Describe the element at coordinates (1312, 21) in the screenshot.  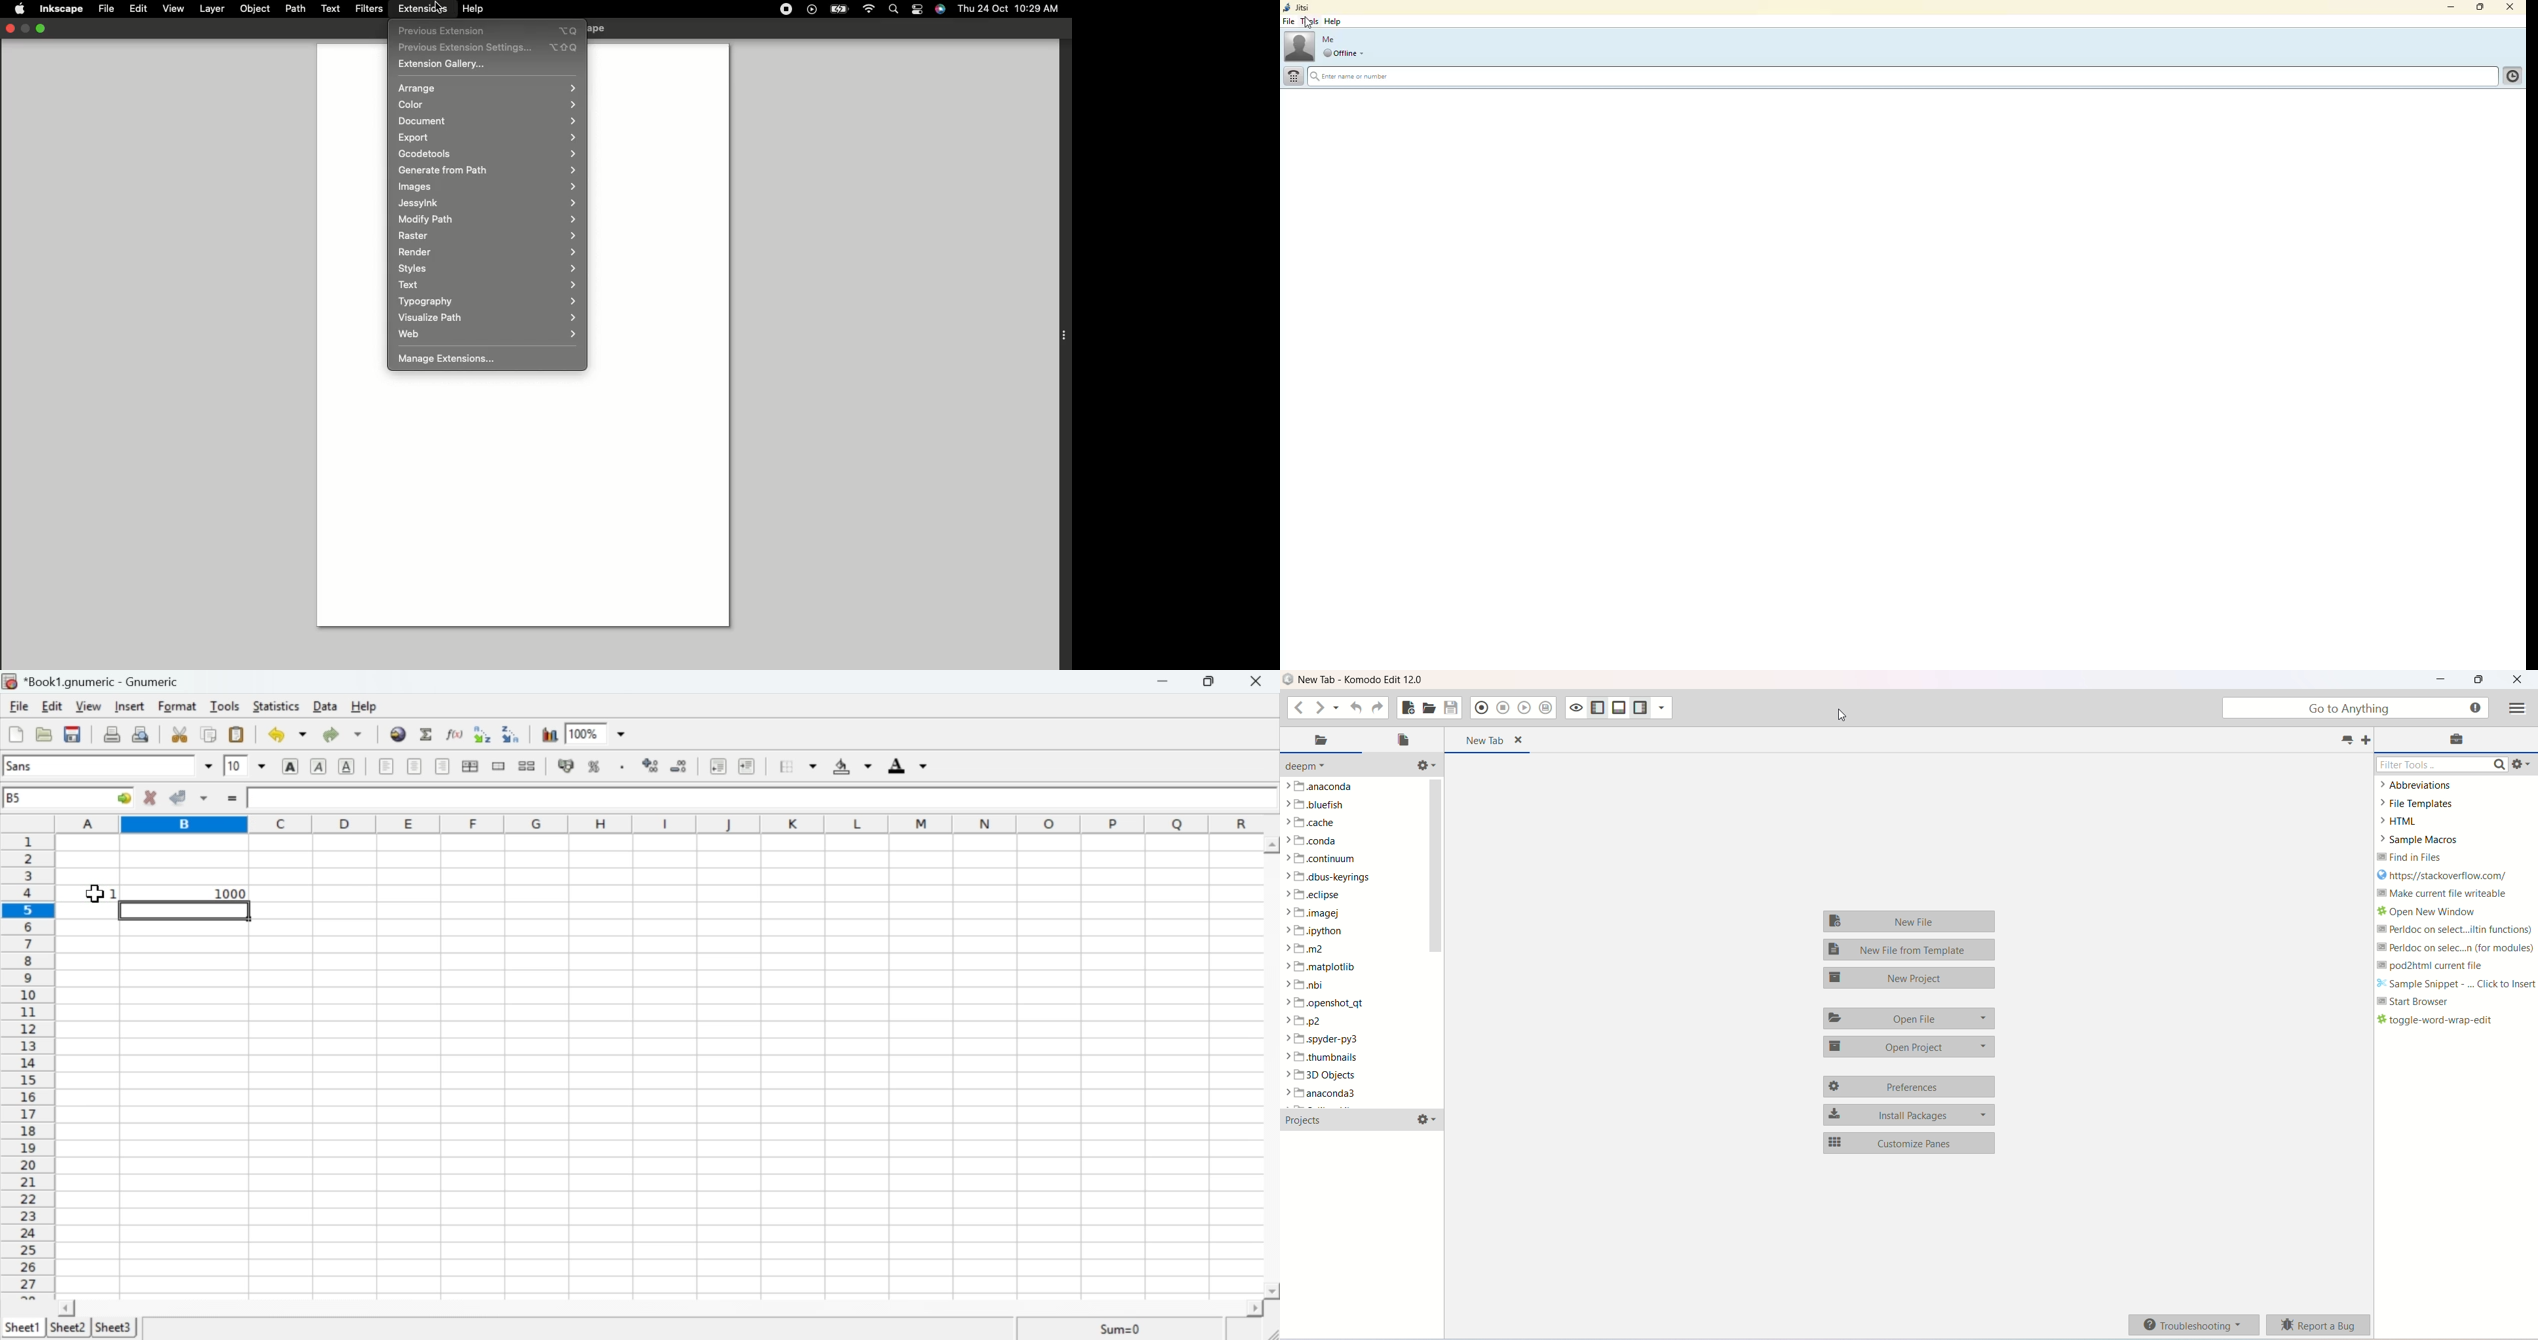
I see `tools` at that location.